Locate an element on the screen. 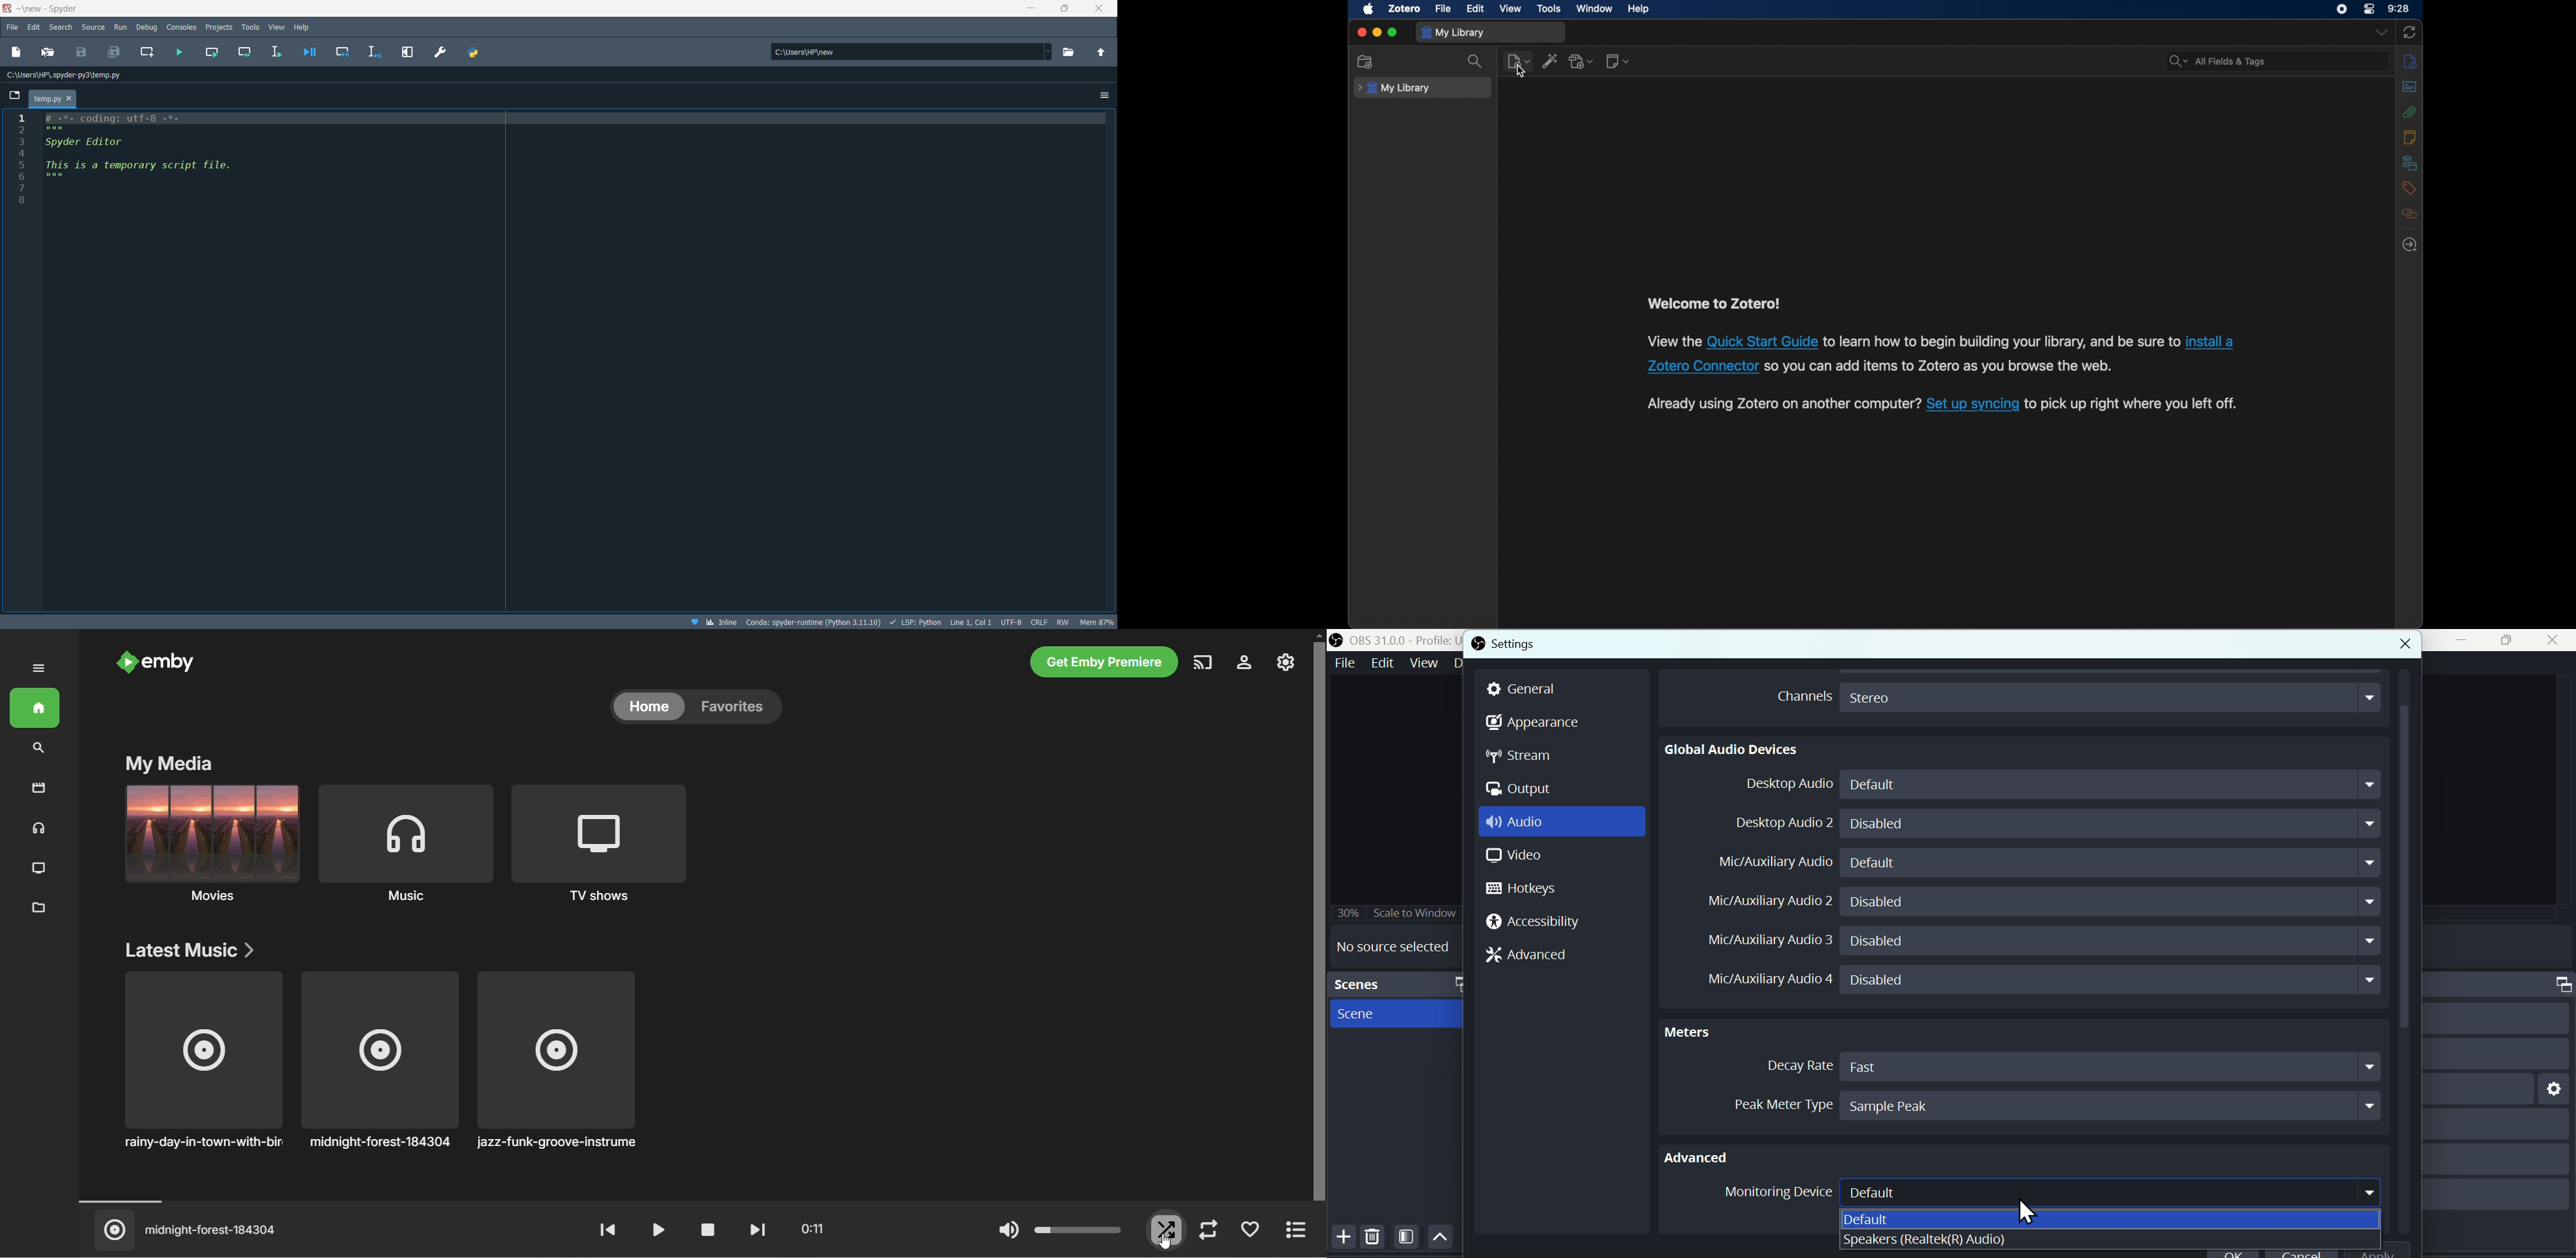 The image size is (2576, 1260). File directory is located at coordinates (66, 76).